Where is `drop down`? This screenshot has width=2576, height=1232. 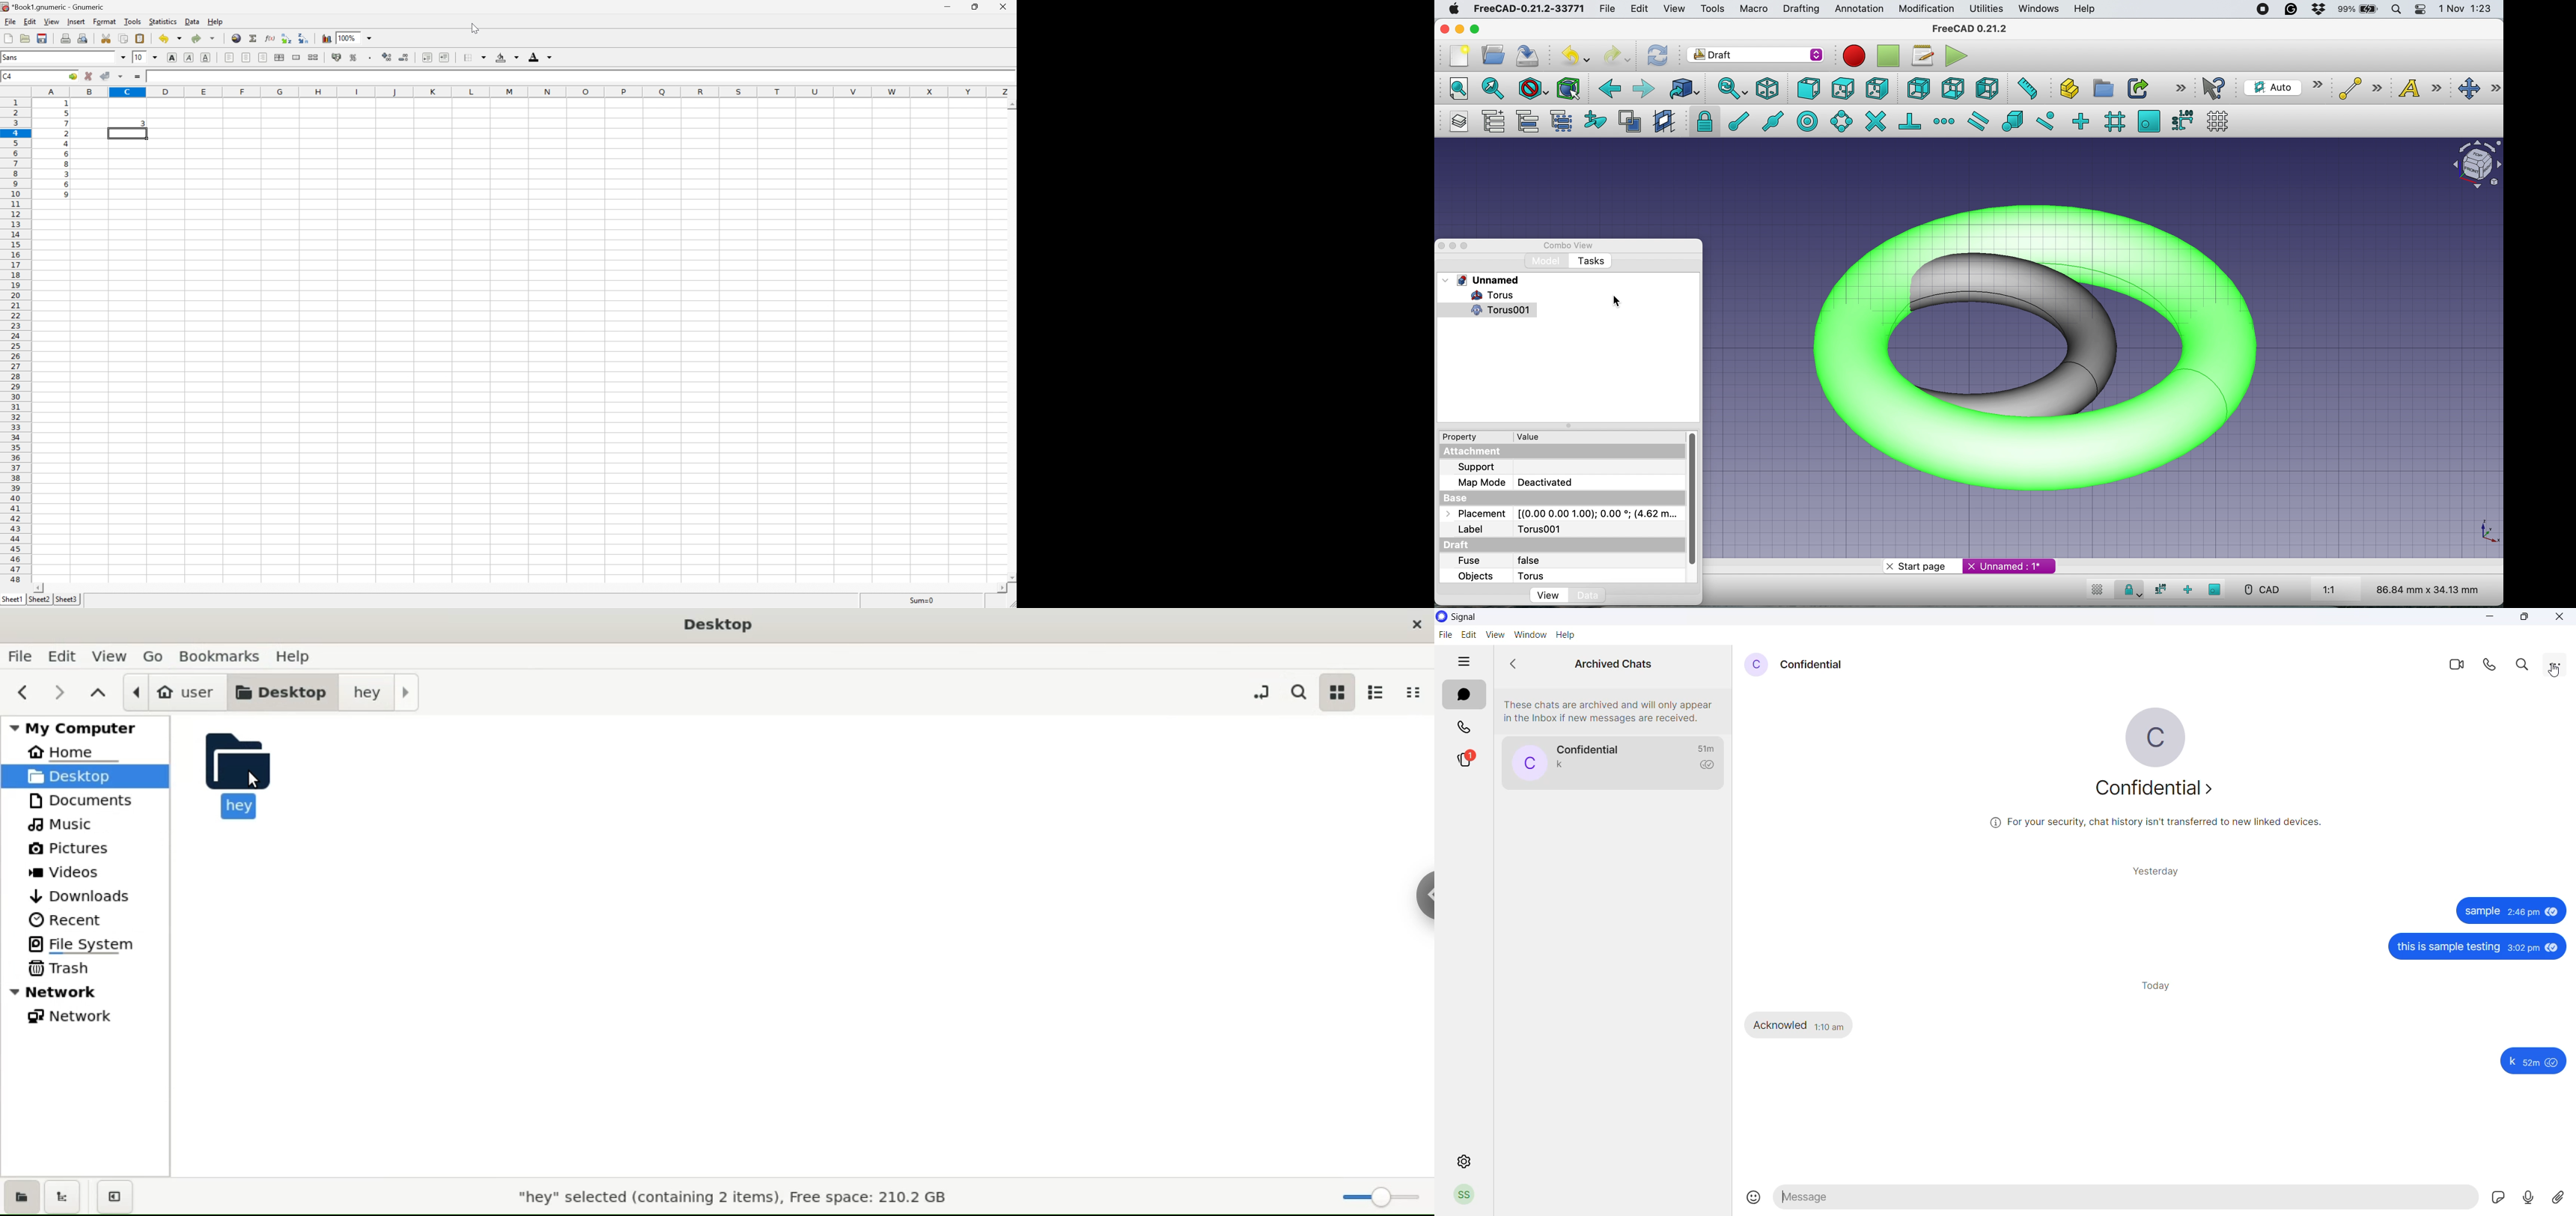 drop down is located at coordinates (155, 57).